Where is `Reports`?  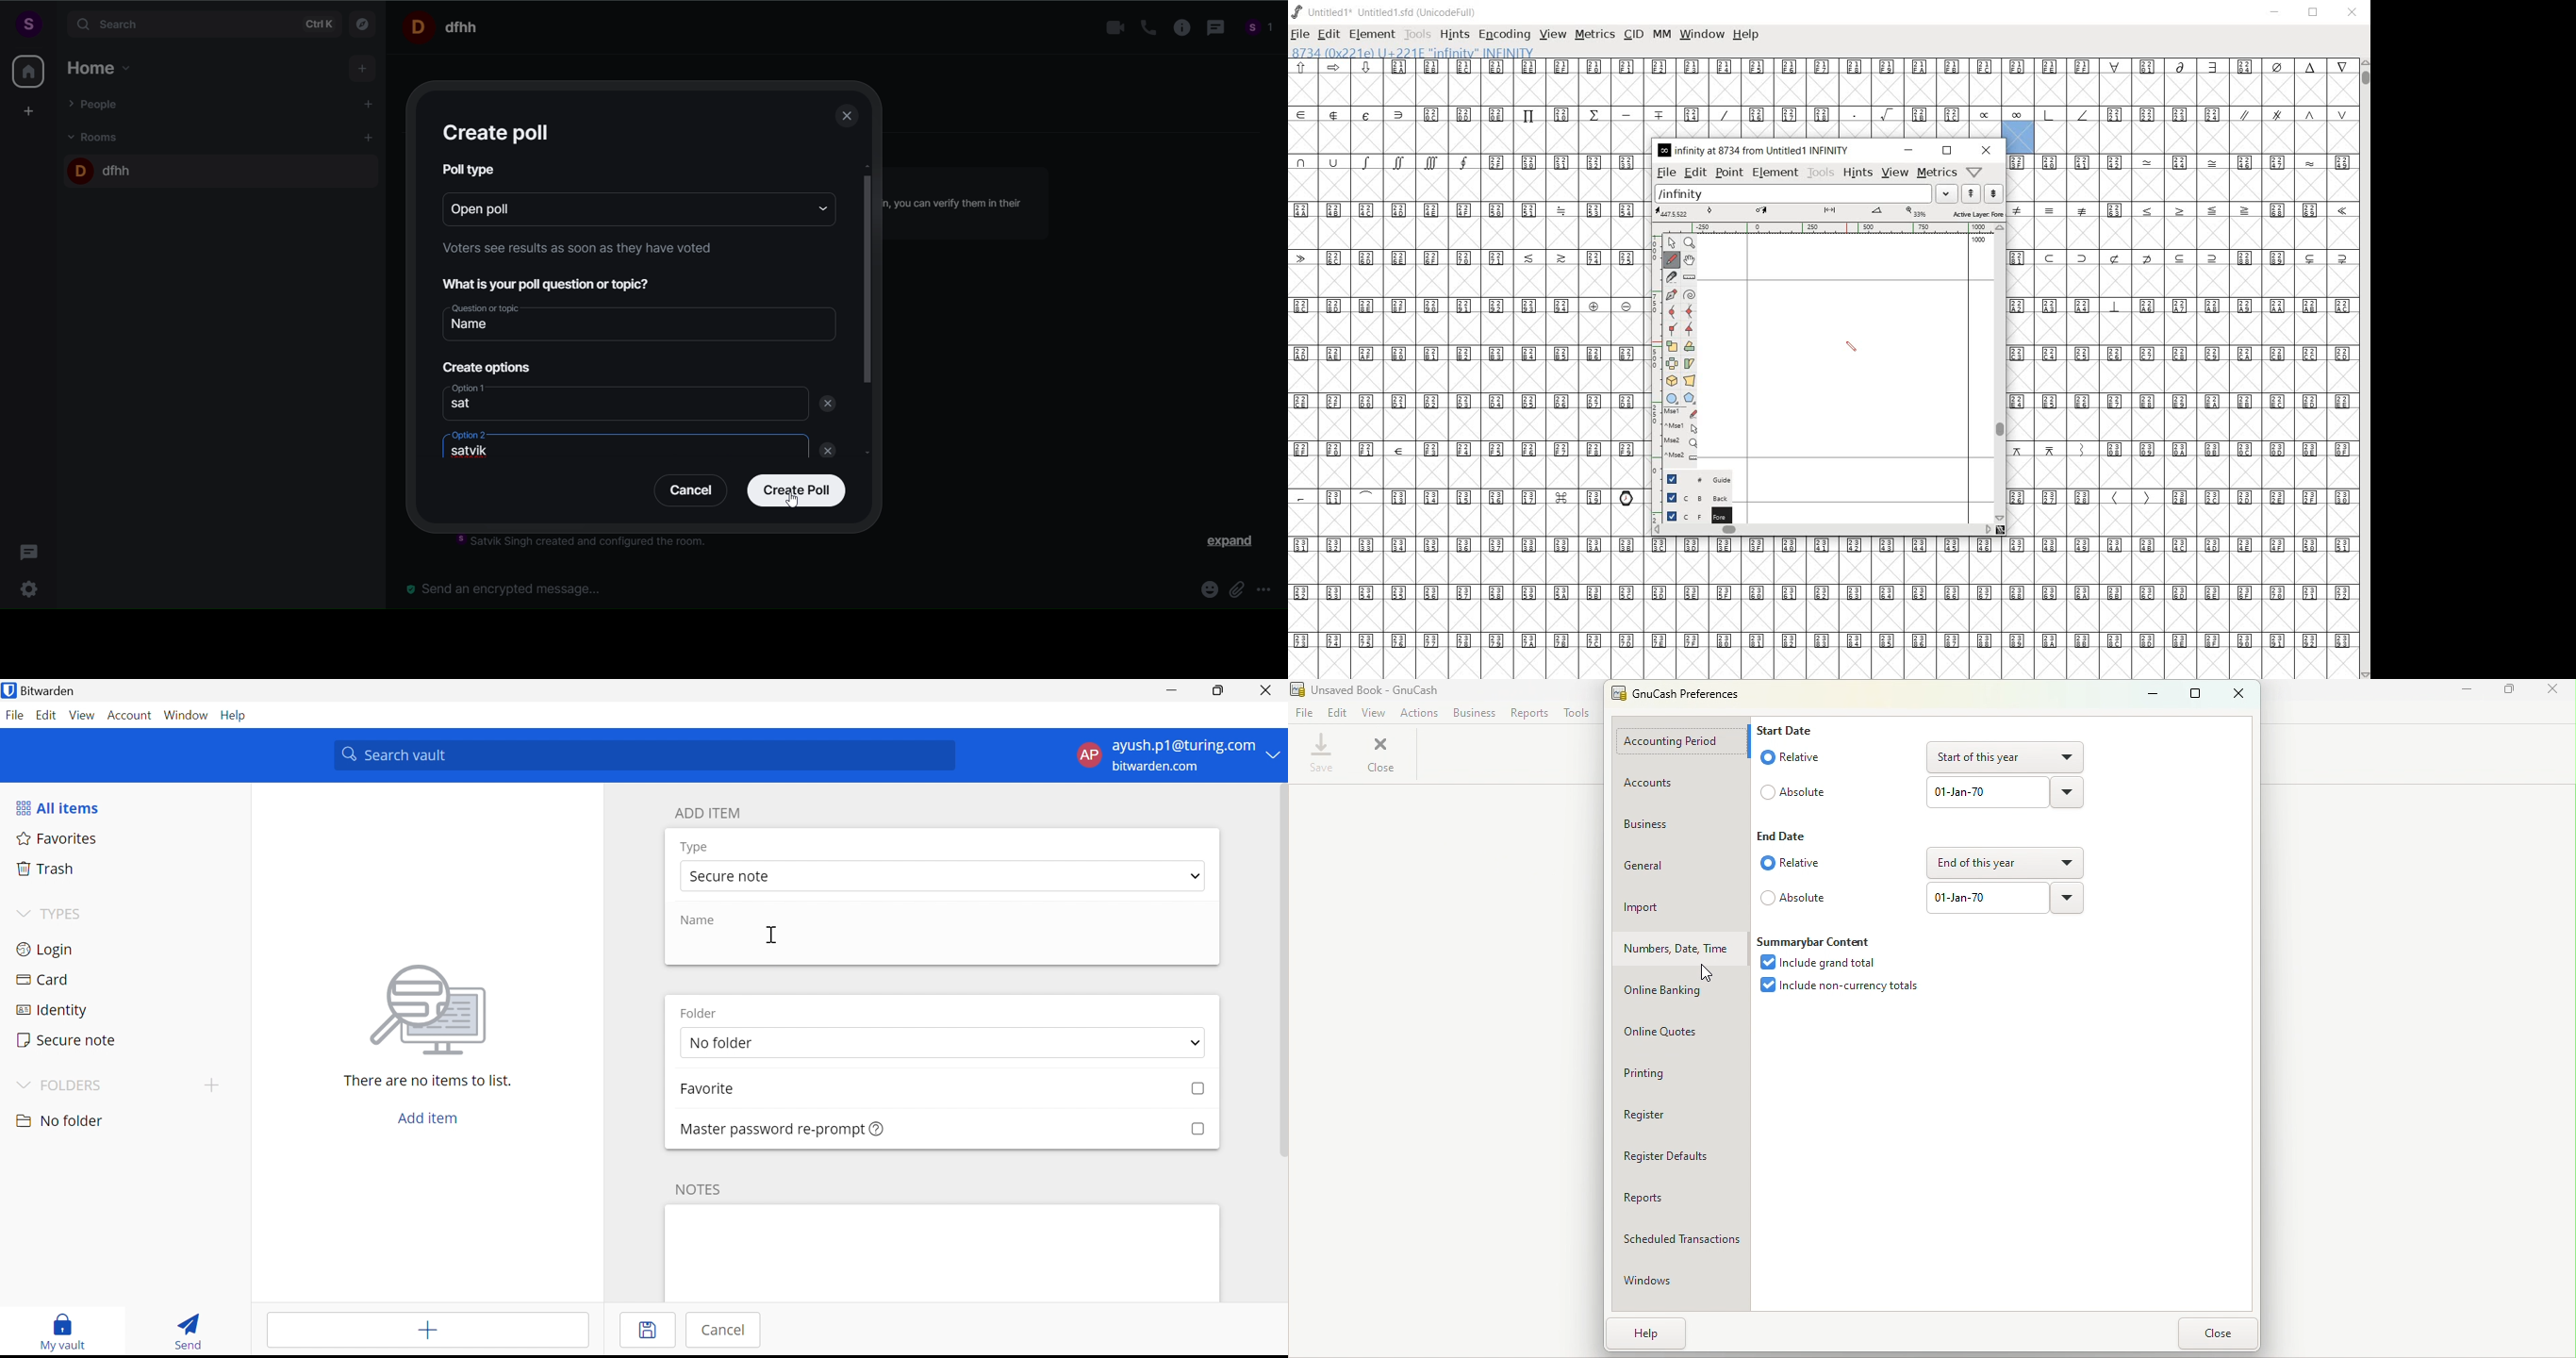 Reports is located at coordinates (1670, 1193).